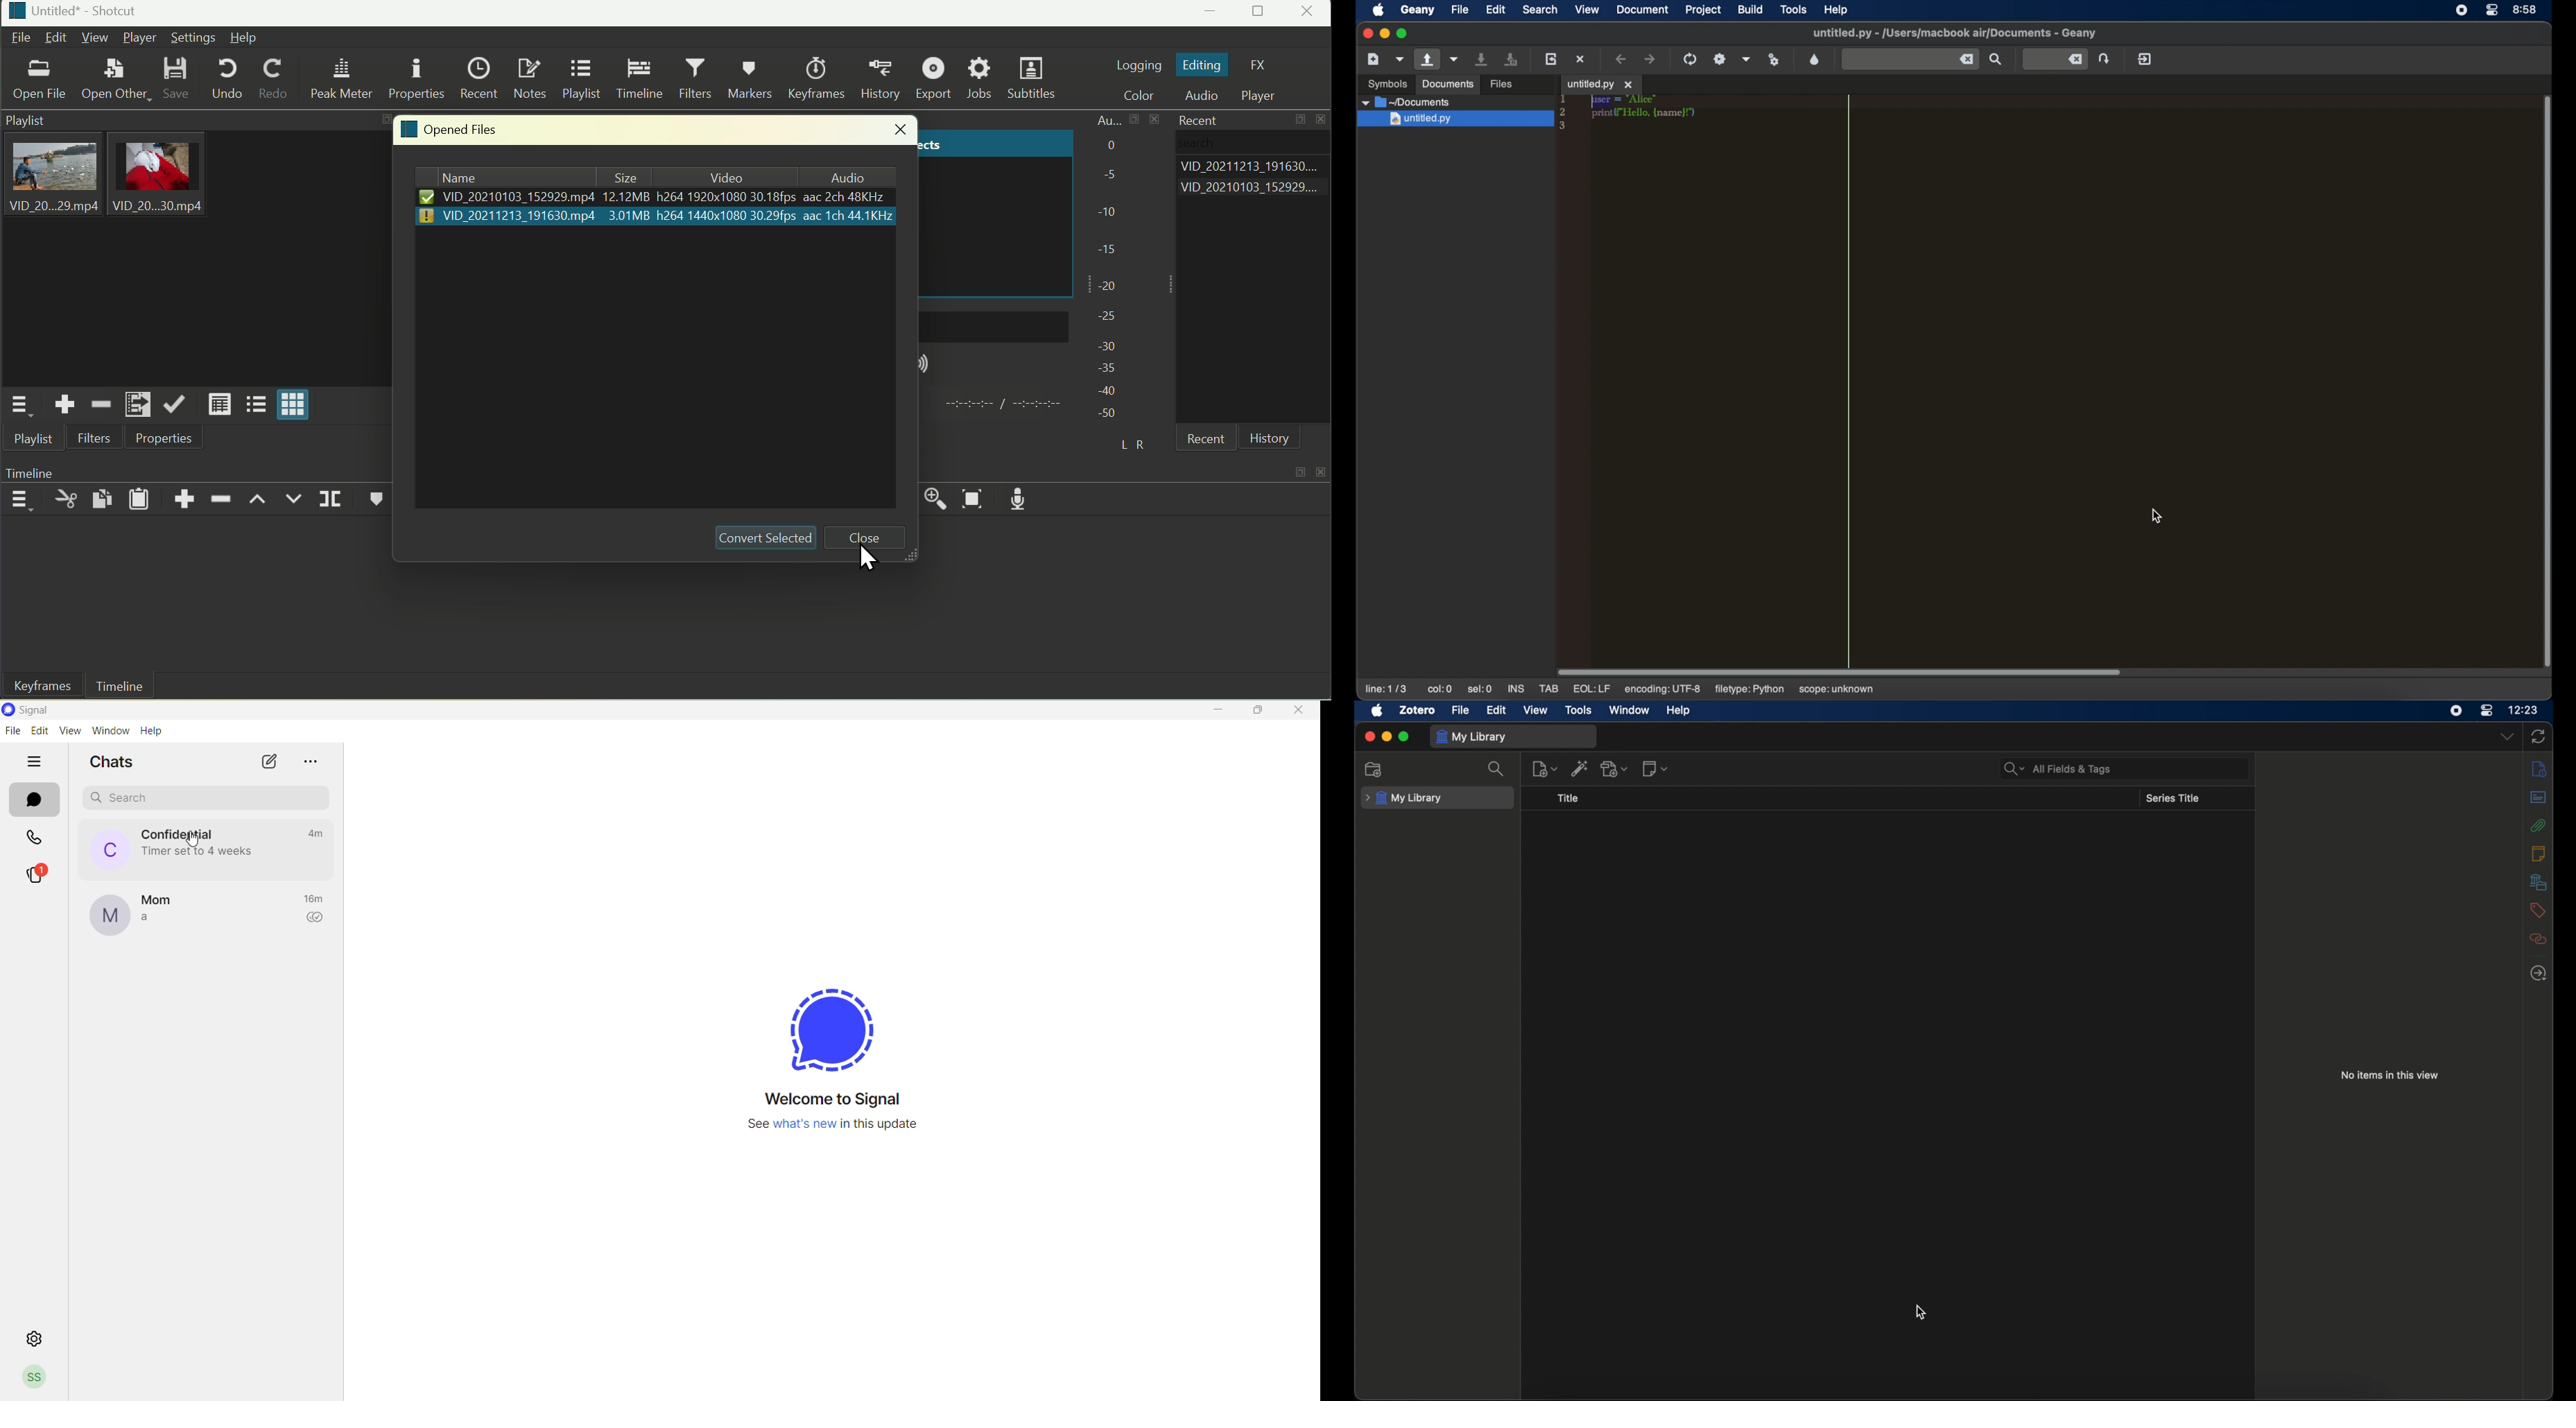  I want to click on stories, so click(36, 874).